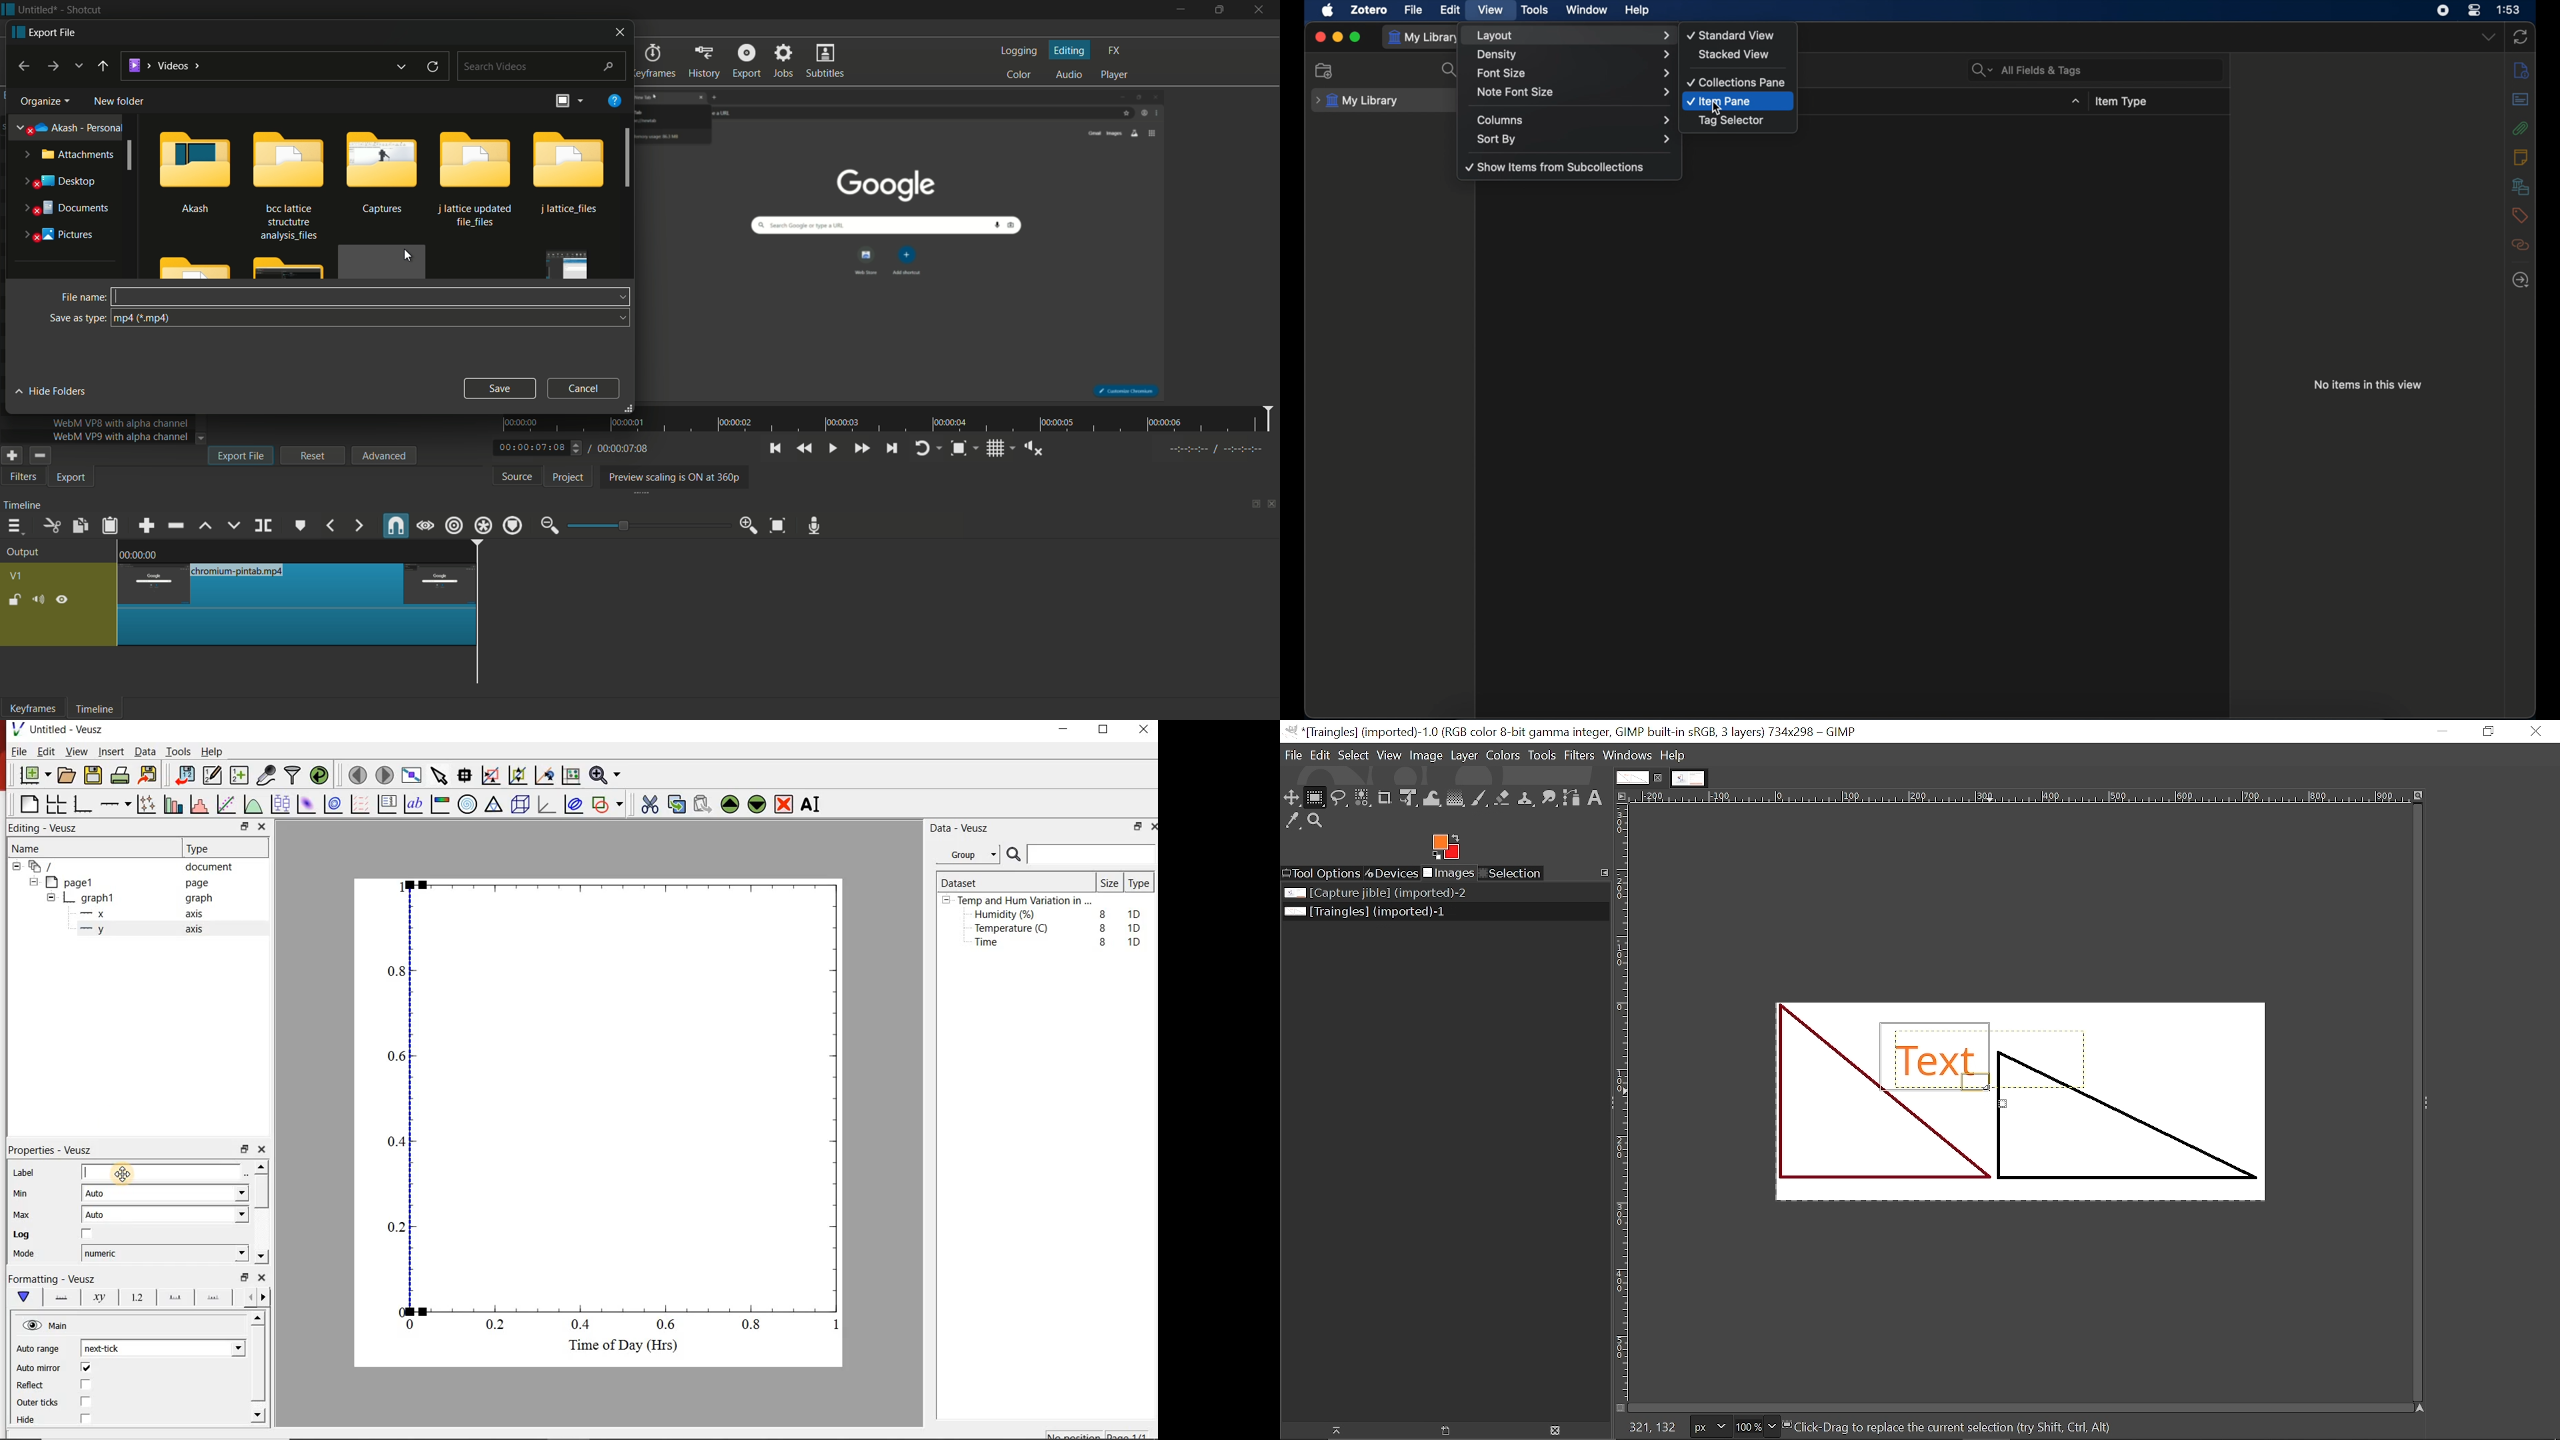 The height and width of the screenshot is (1456, 2576). Describe the element at coordinates (1717, 110) in the screenshot. I see `cursor` at that location.